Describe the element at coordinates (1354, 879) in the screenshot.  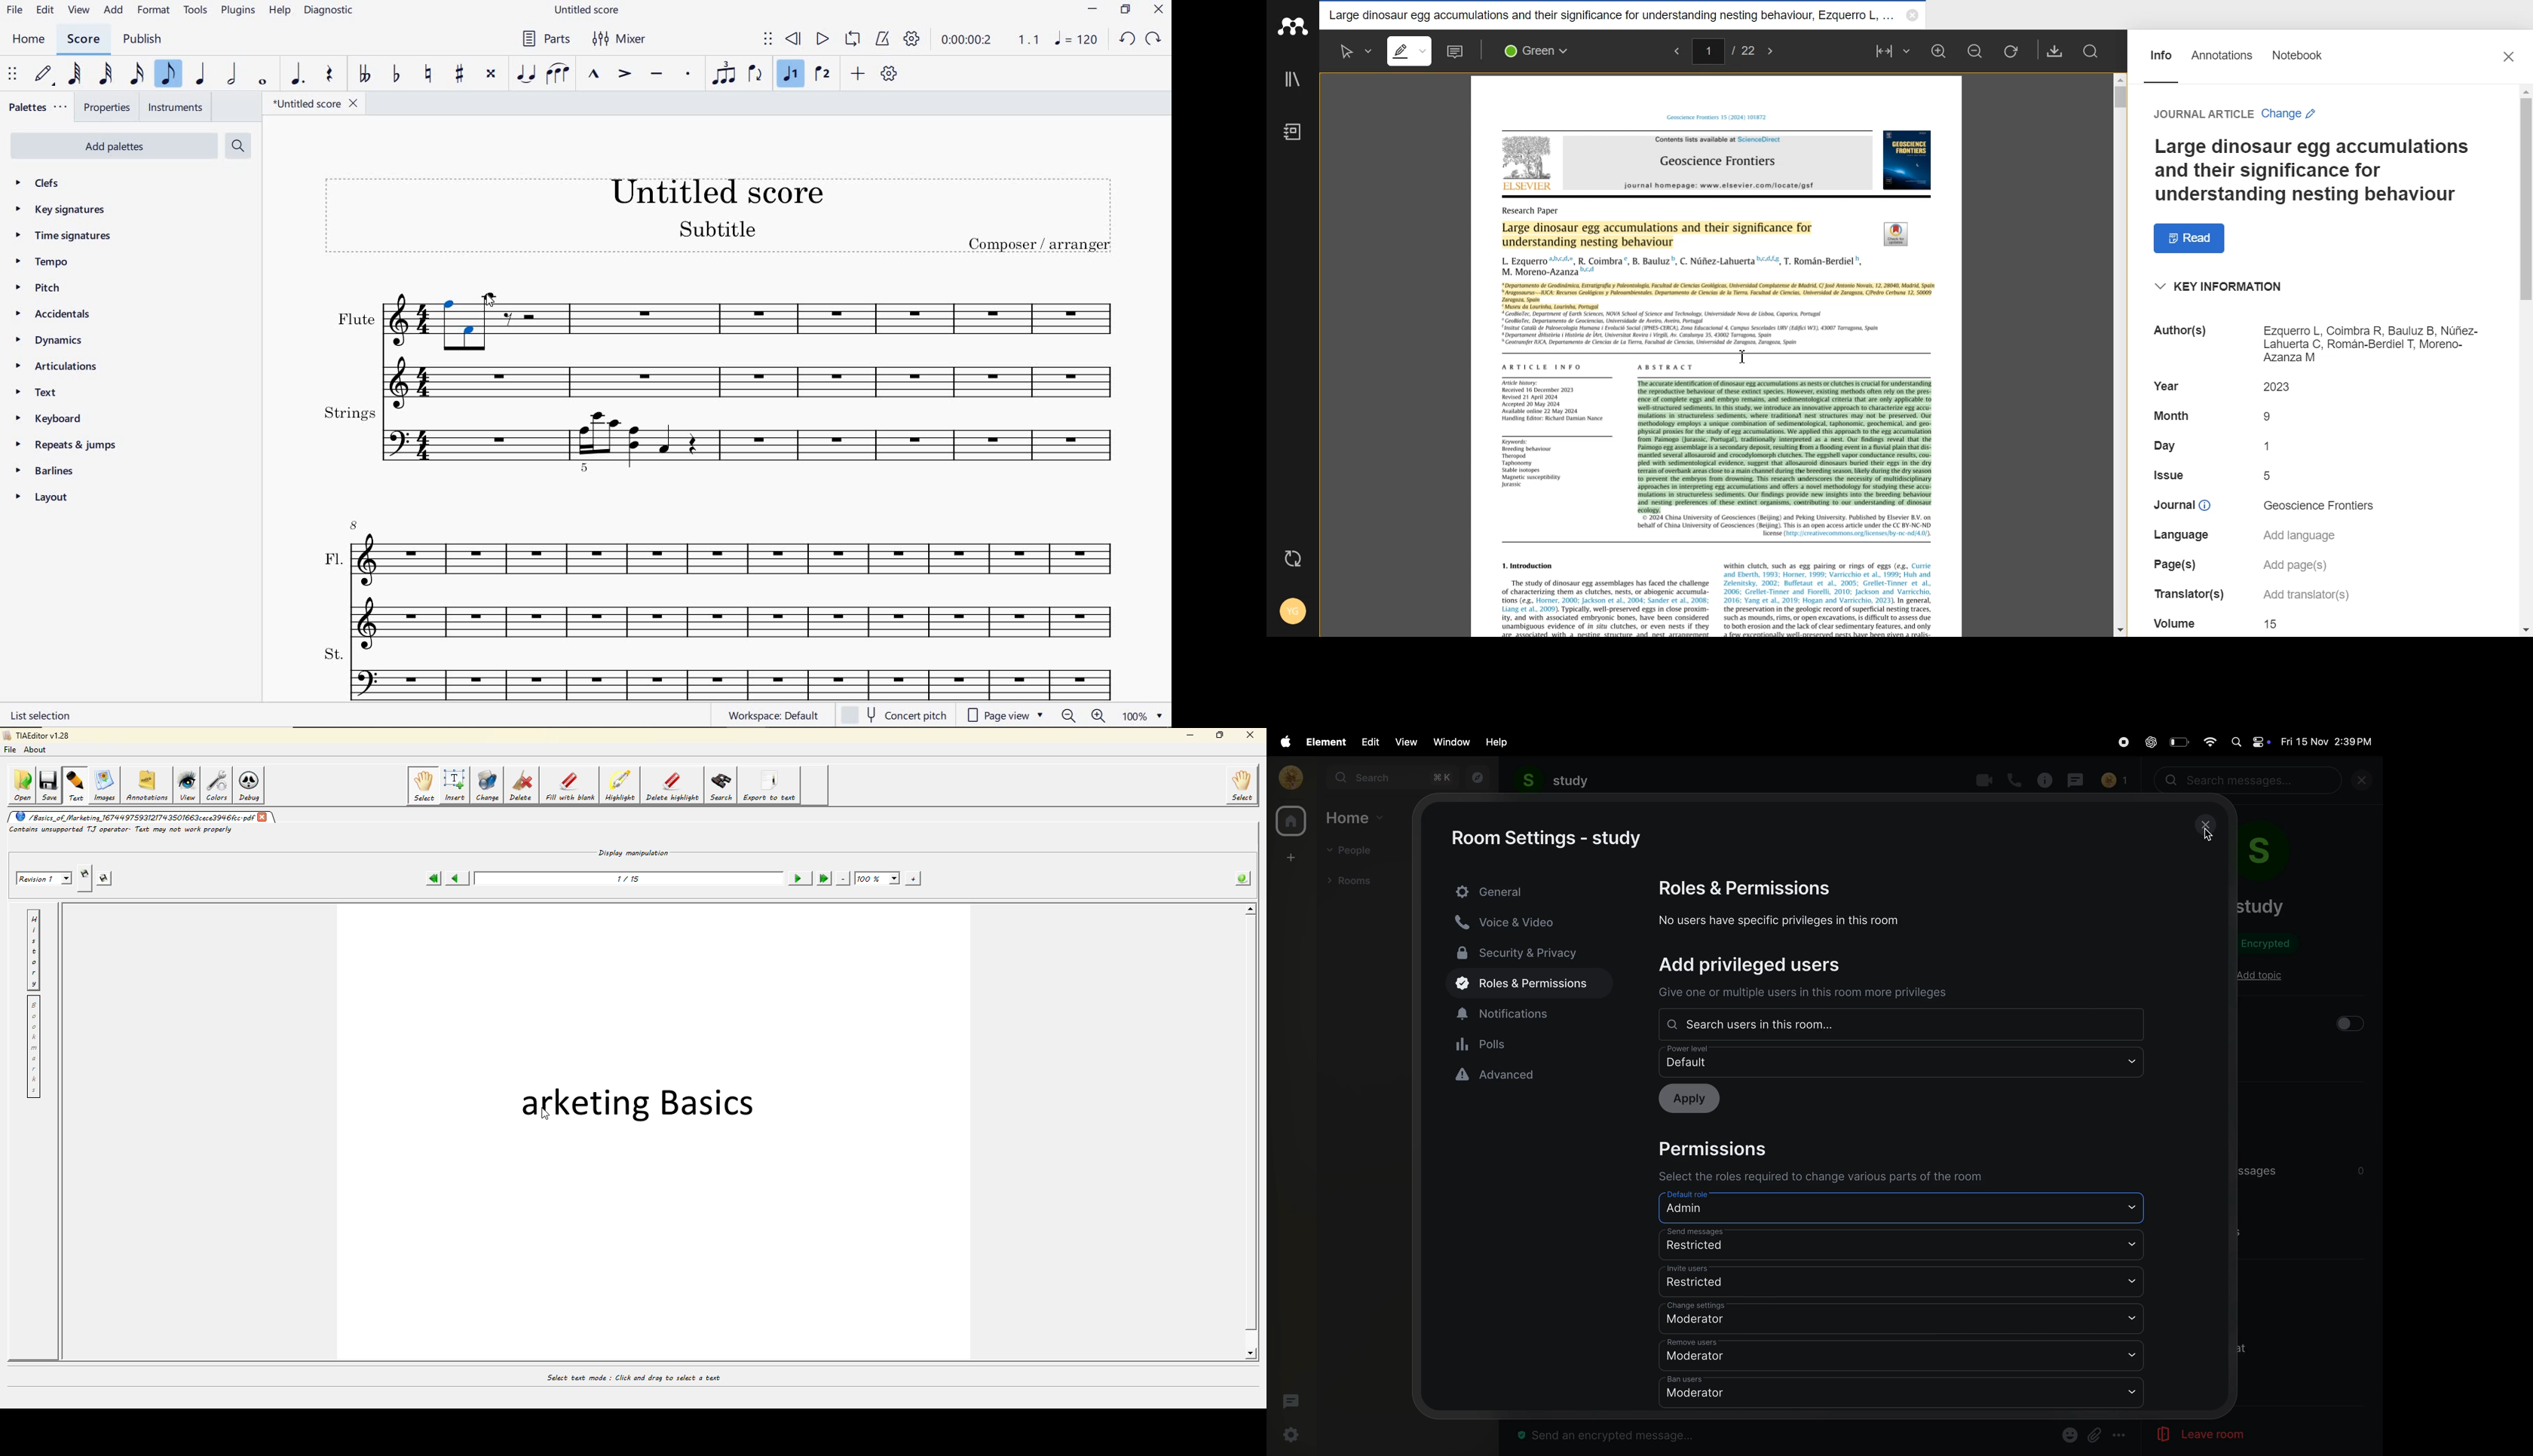
I see `rooms` at that location.